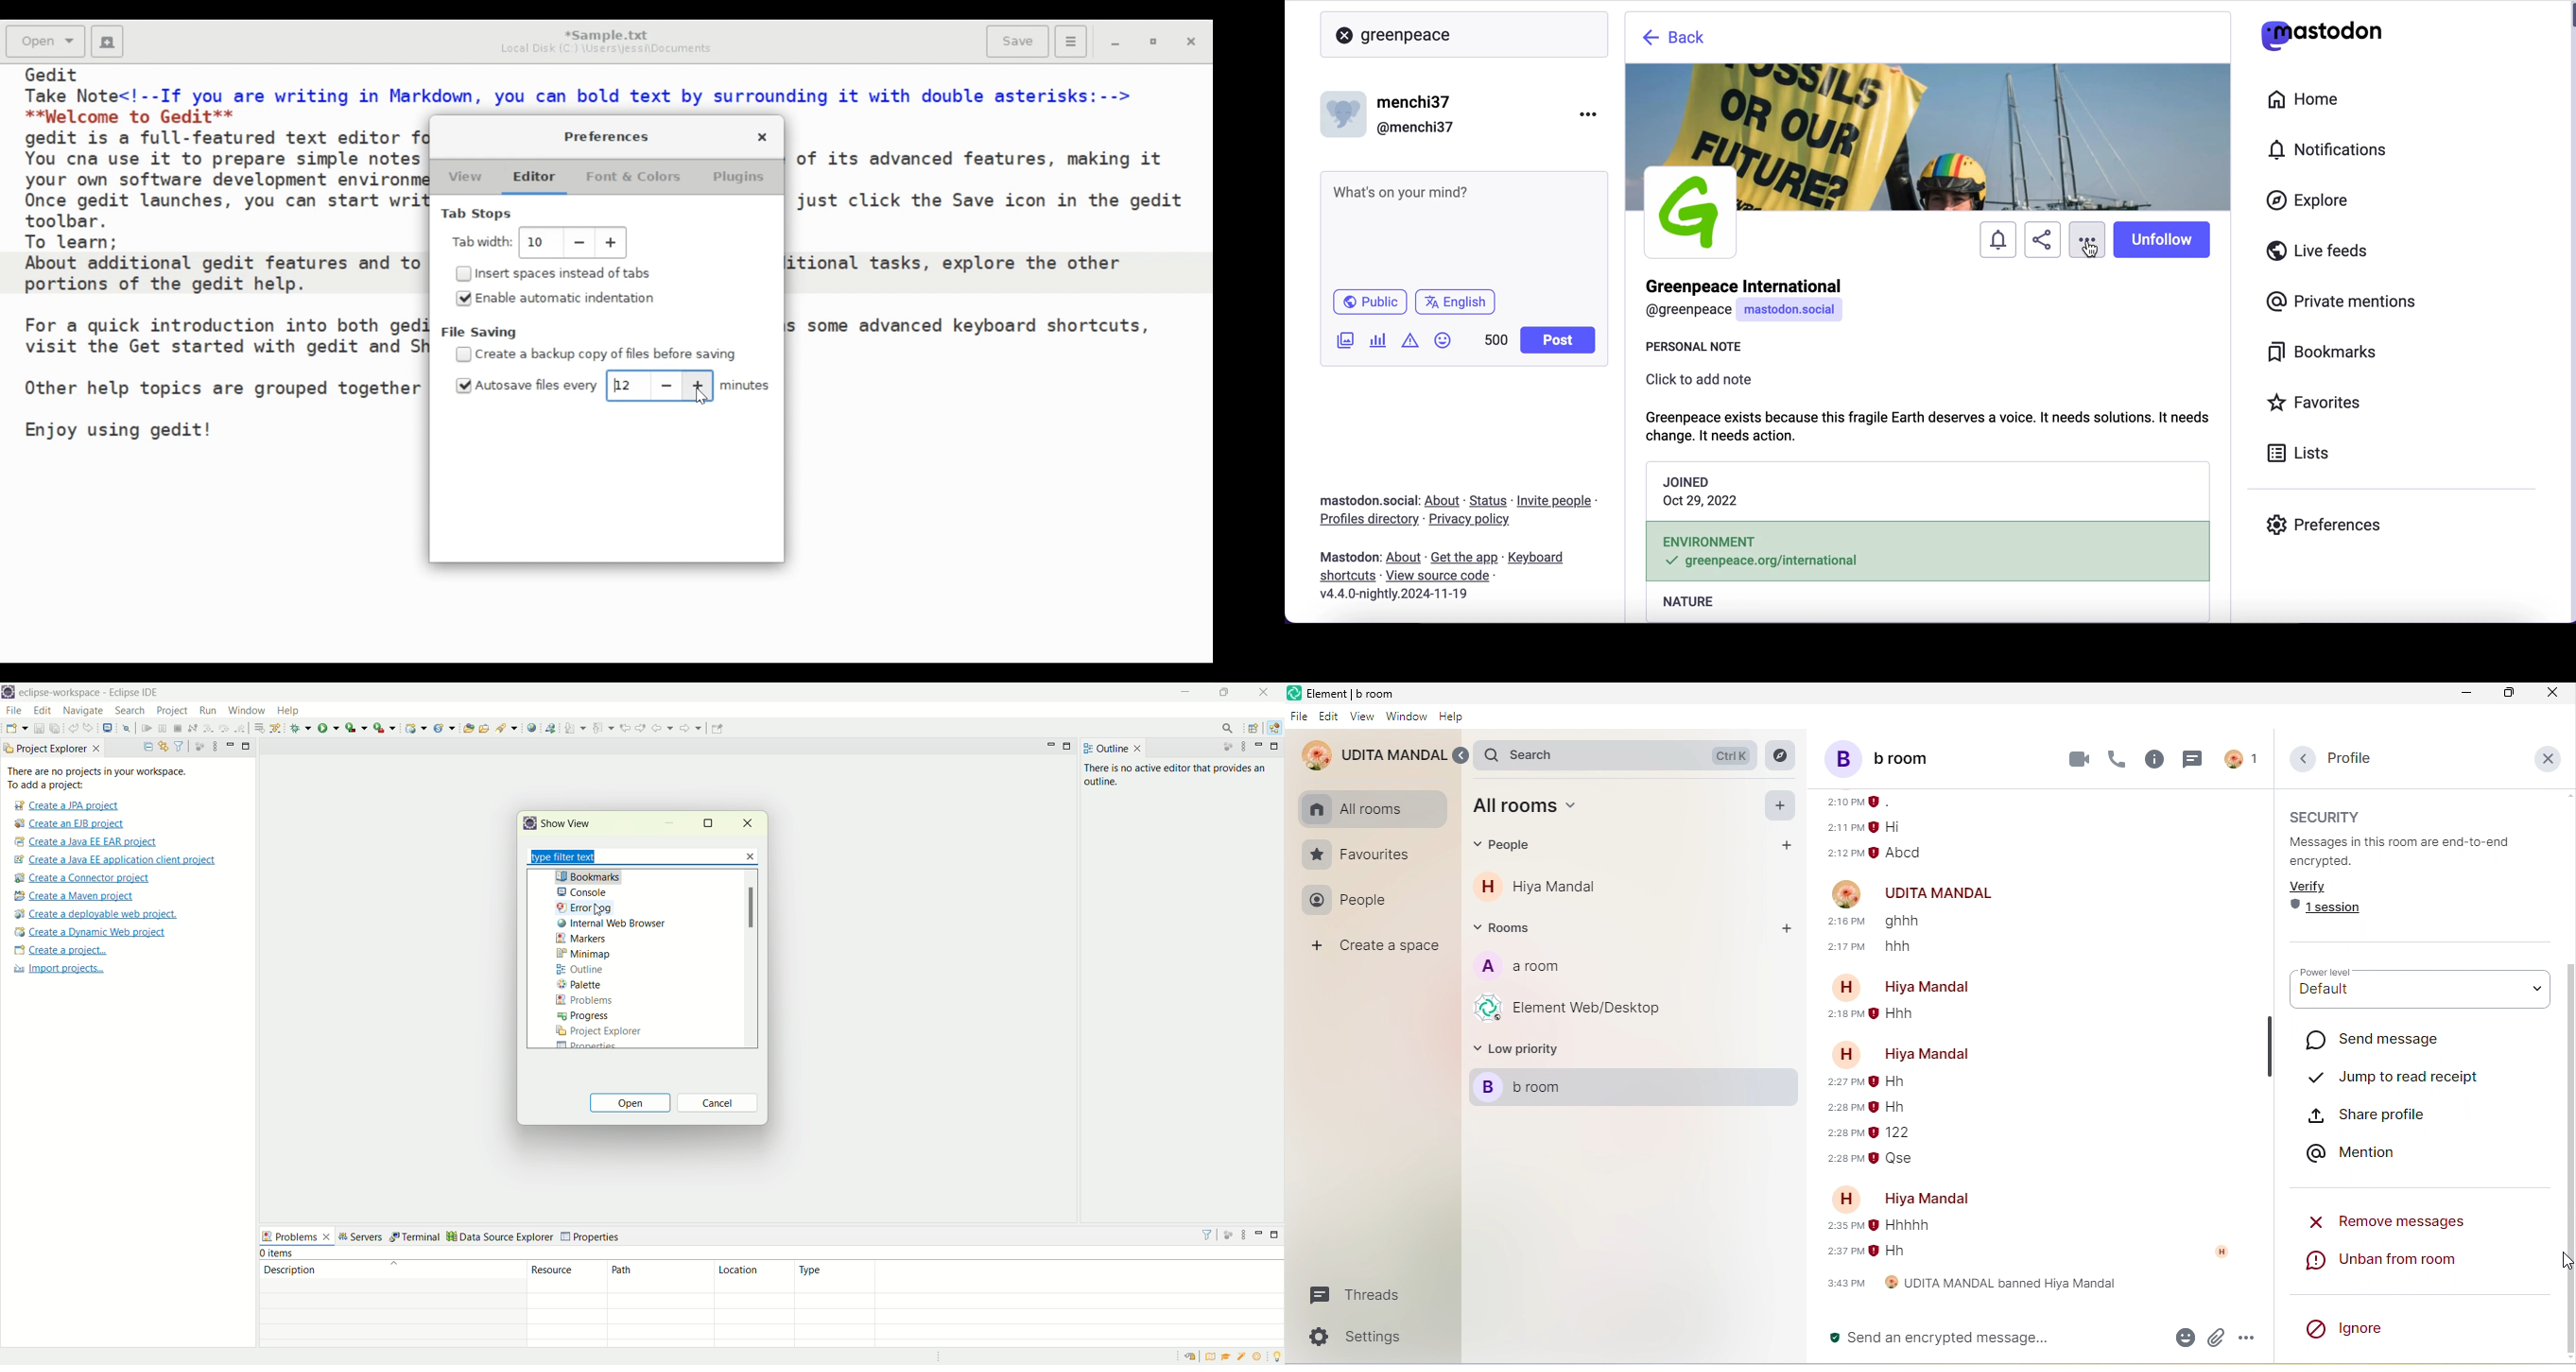  Describe the element at coordinates (1184, 693) in the screenshot. I see `minimize` at that location.